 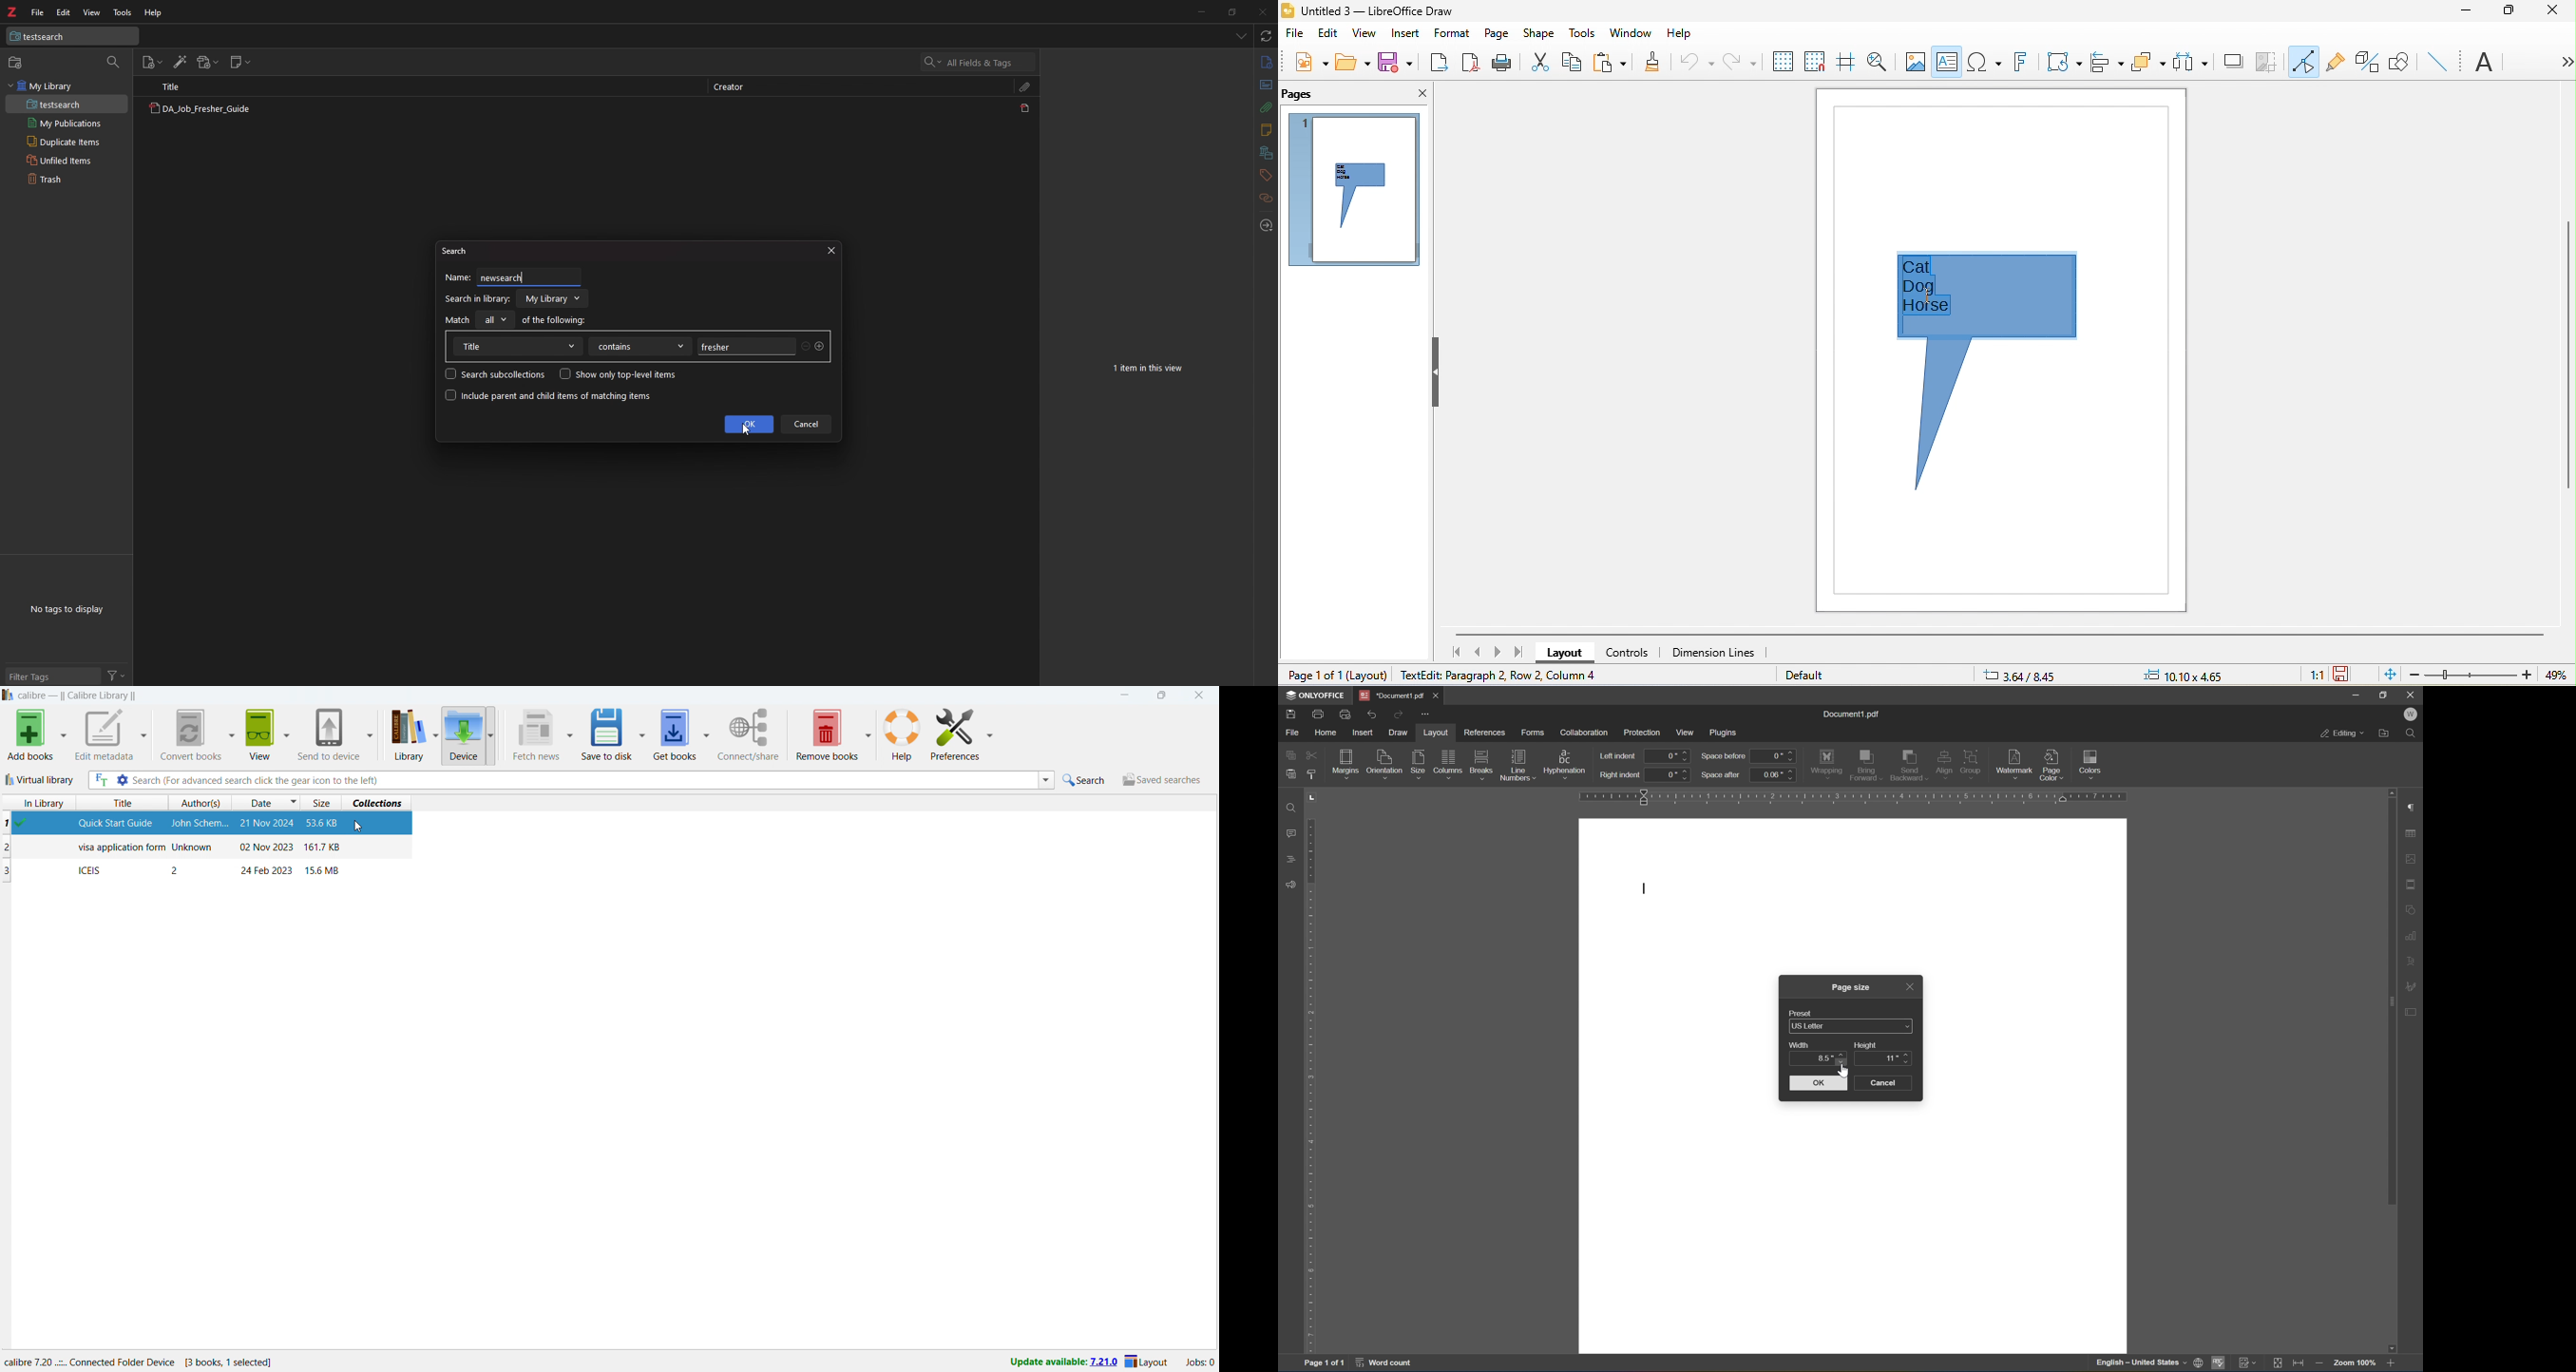 What do you see at coordinates (199, 110) in the screenshot?
I see `DA_Job_Fresher_Guide` at bounding box center [199, 110].